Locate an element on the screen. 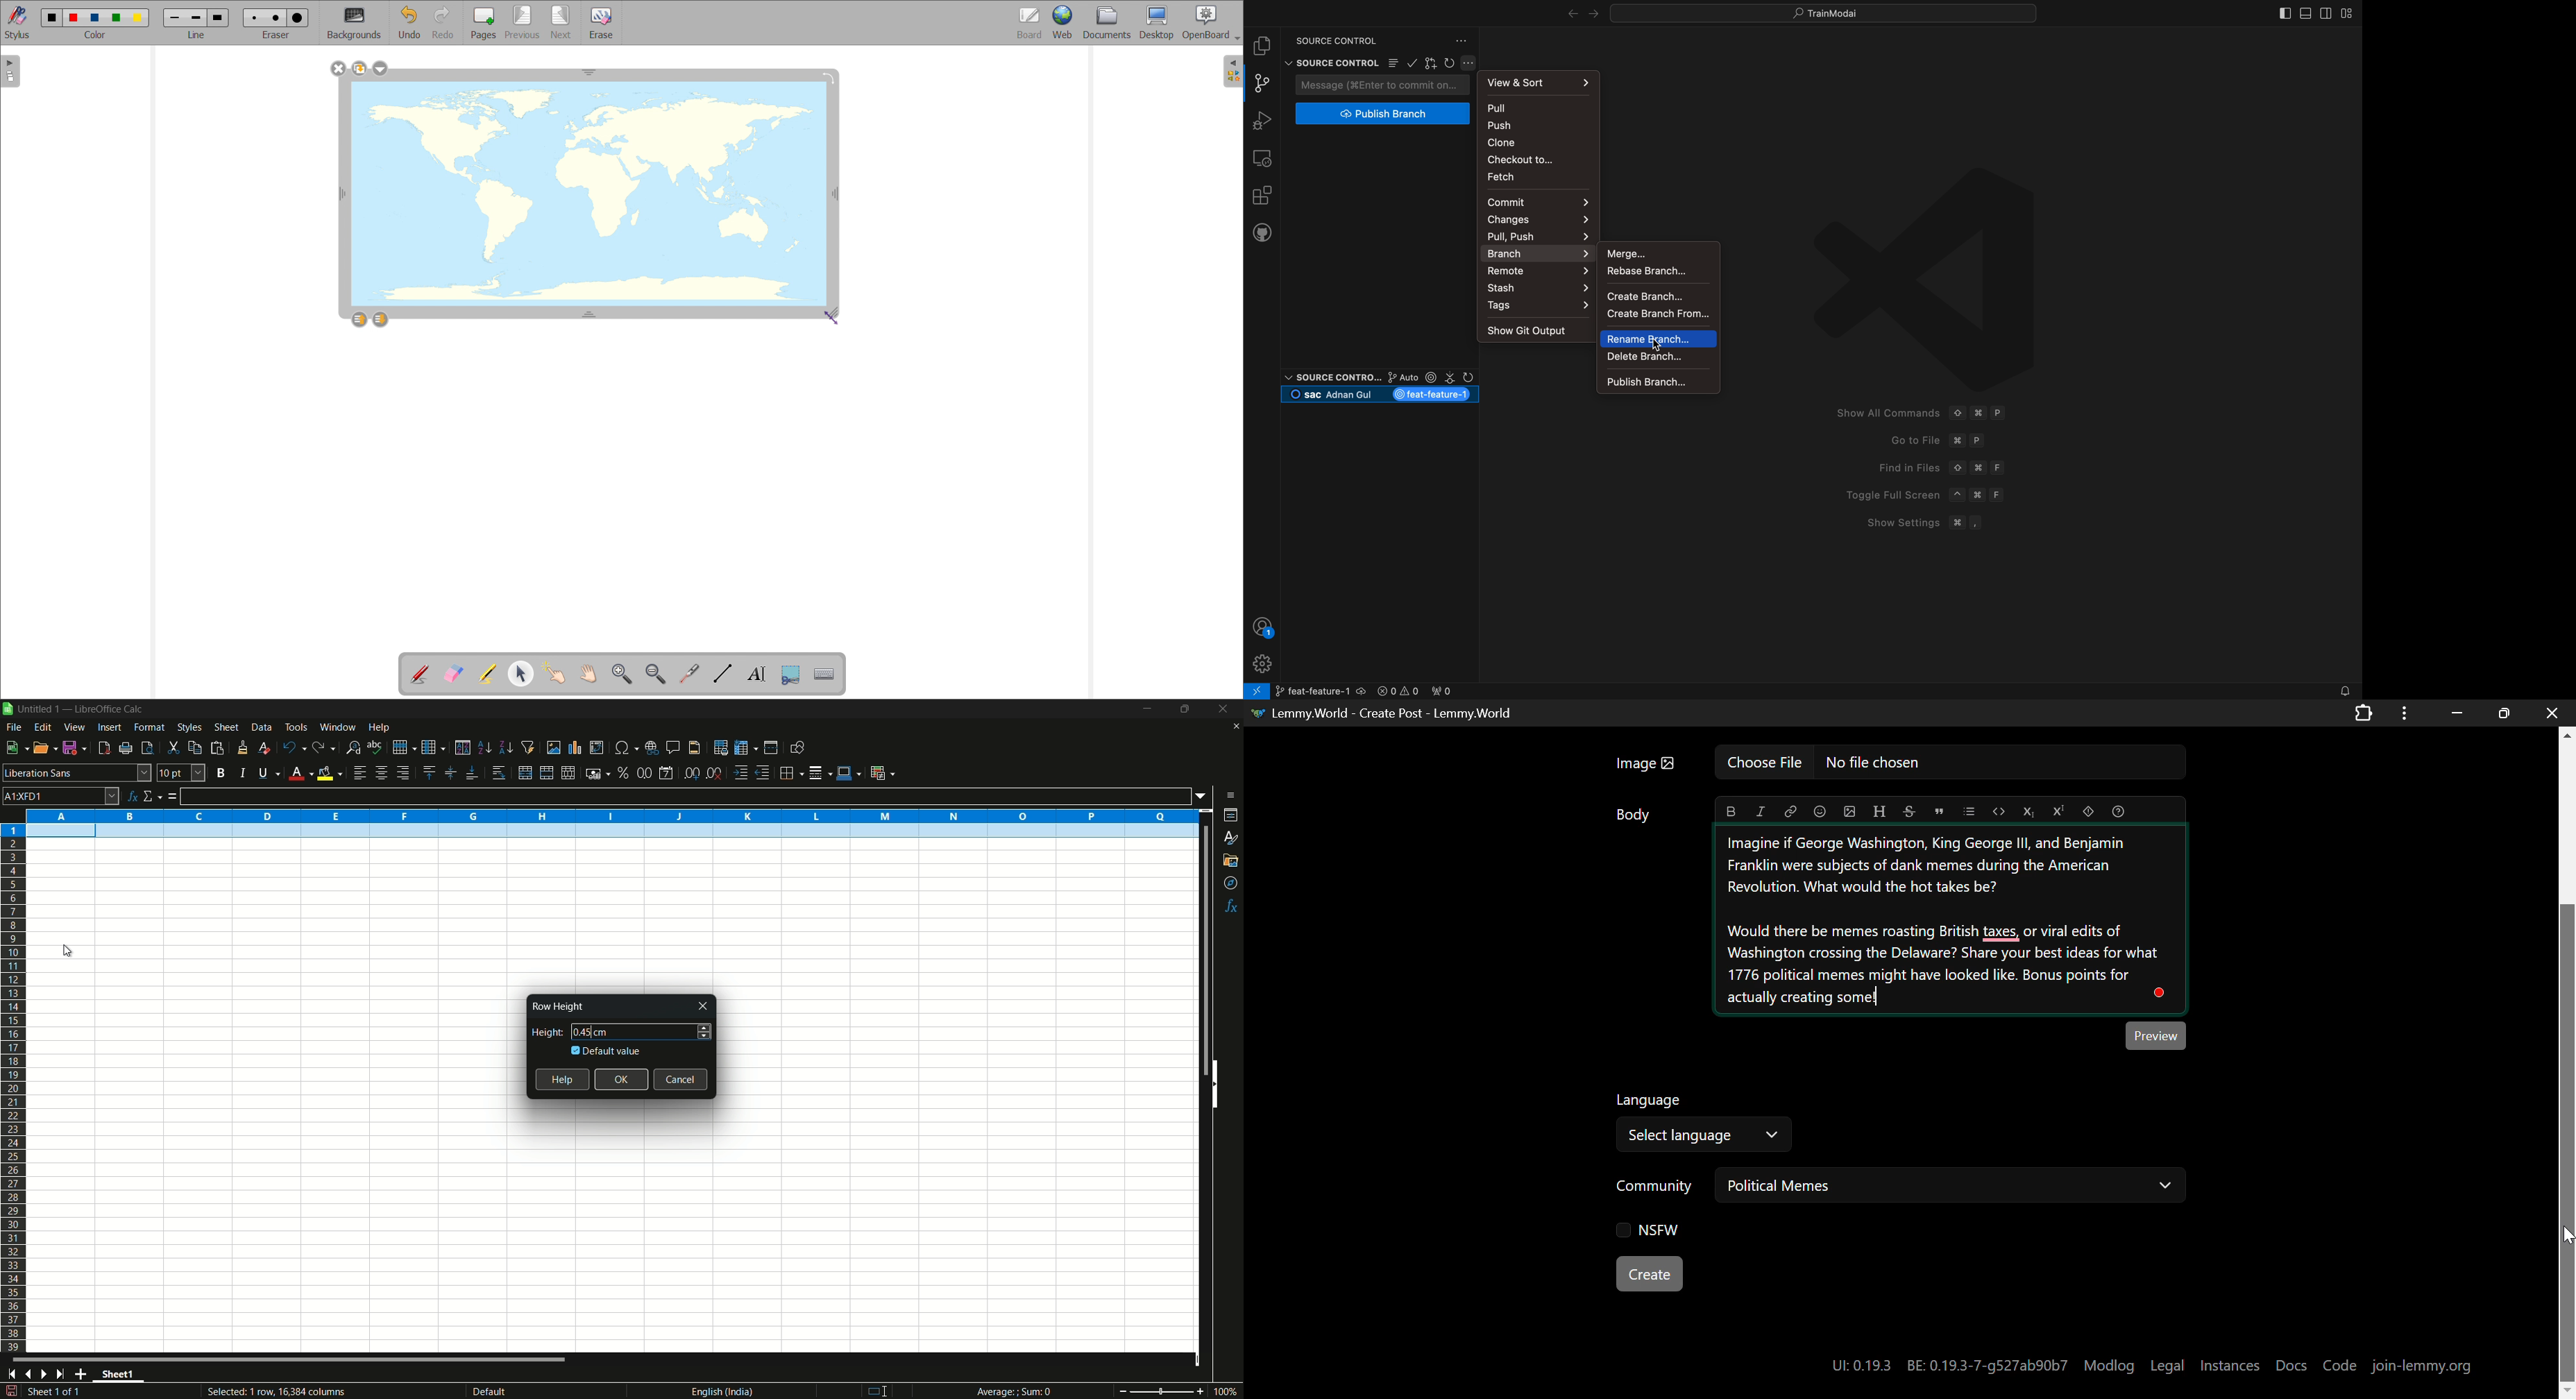  Find in Files is located at coordinates (1902, 467).